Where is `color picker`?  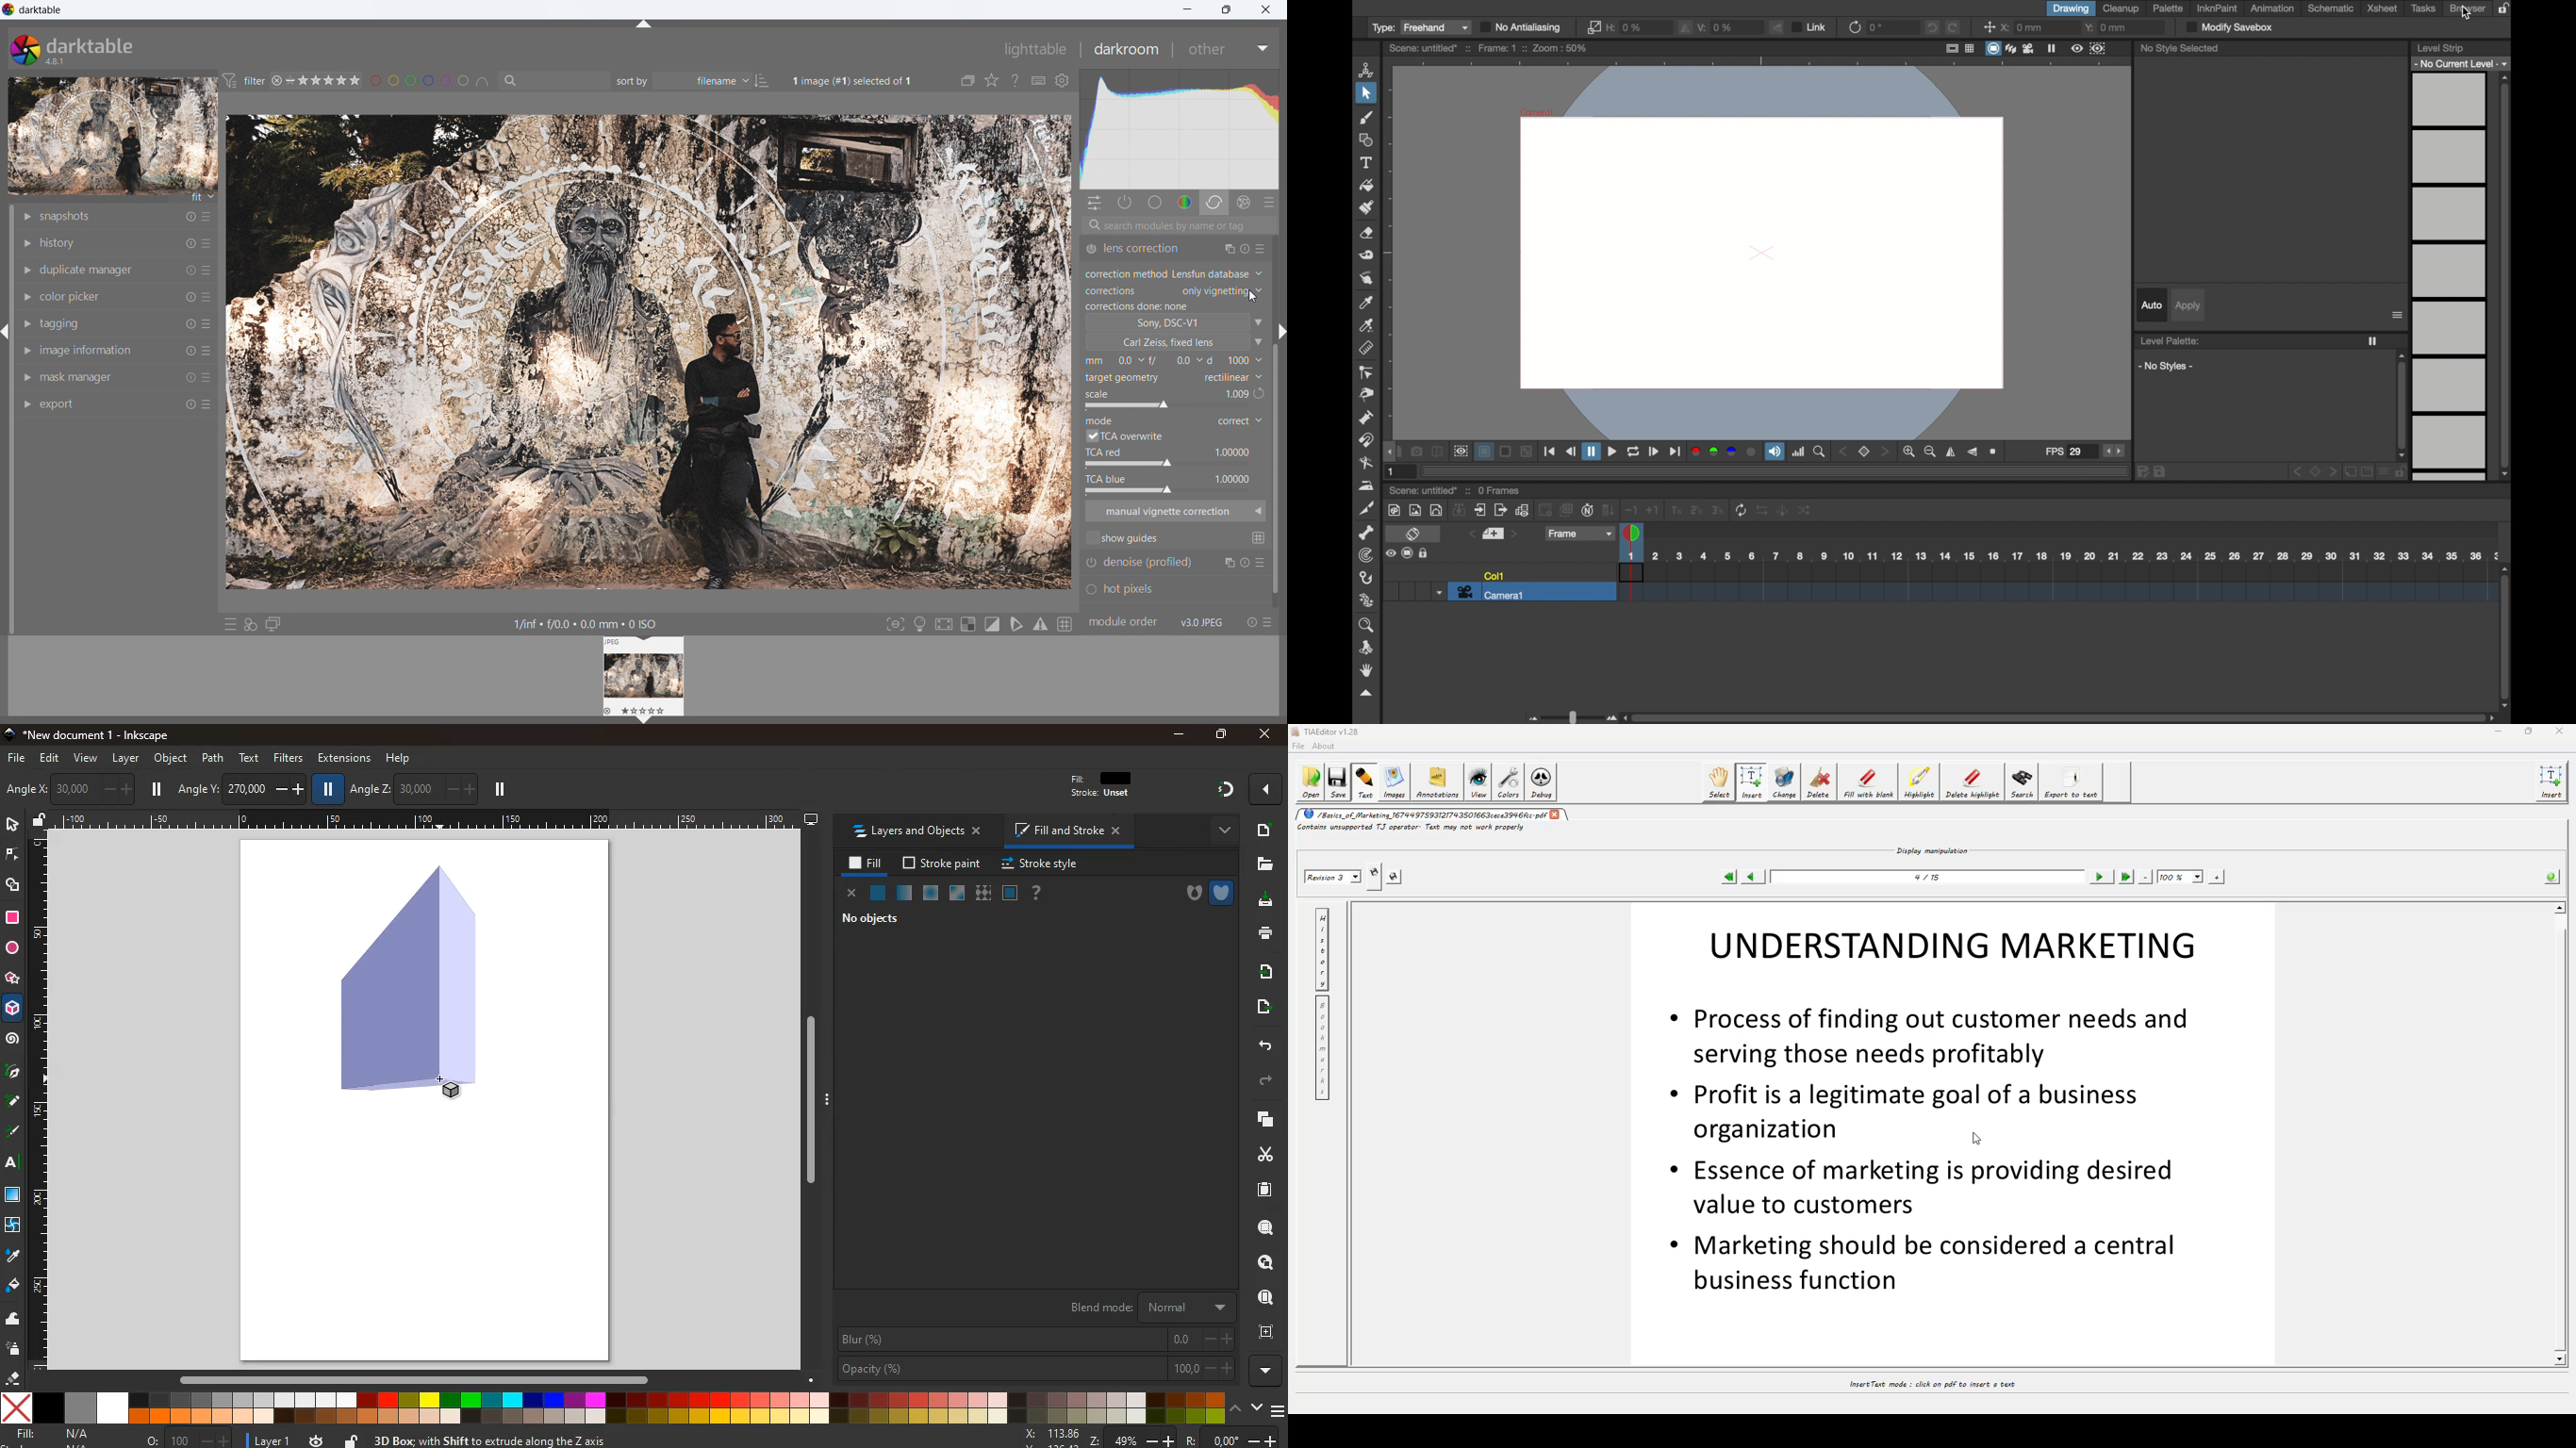 color picker is located at coordinates (71, 297).